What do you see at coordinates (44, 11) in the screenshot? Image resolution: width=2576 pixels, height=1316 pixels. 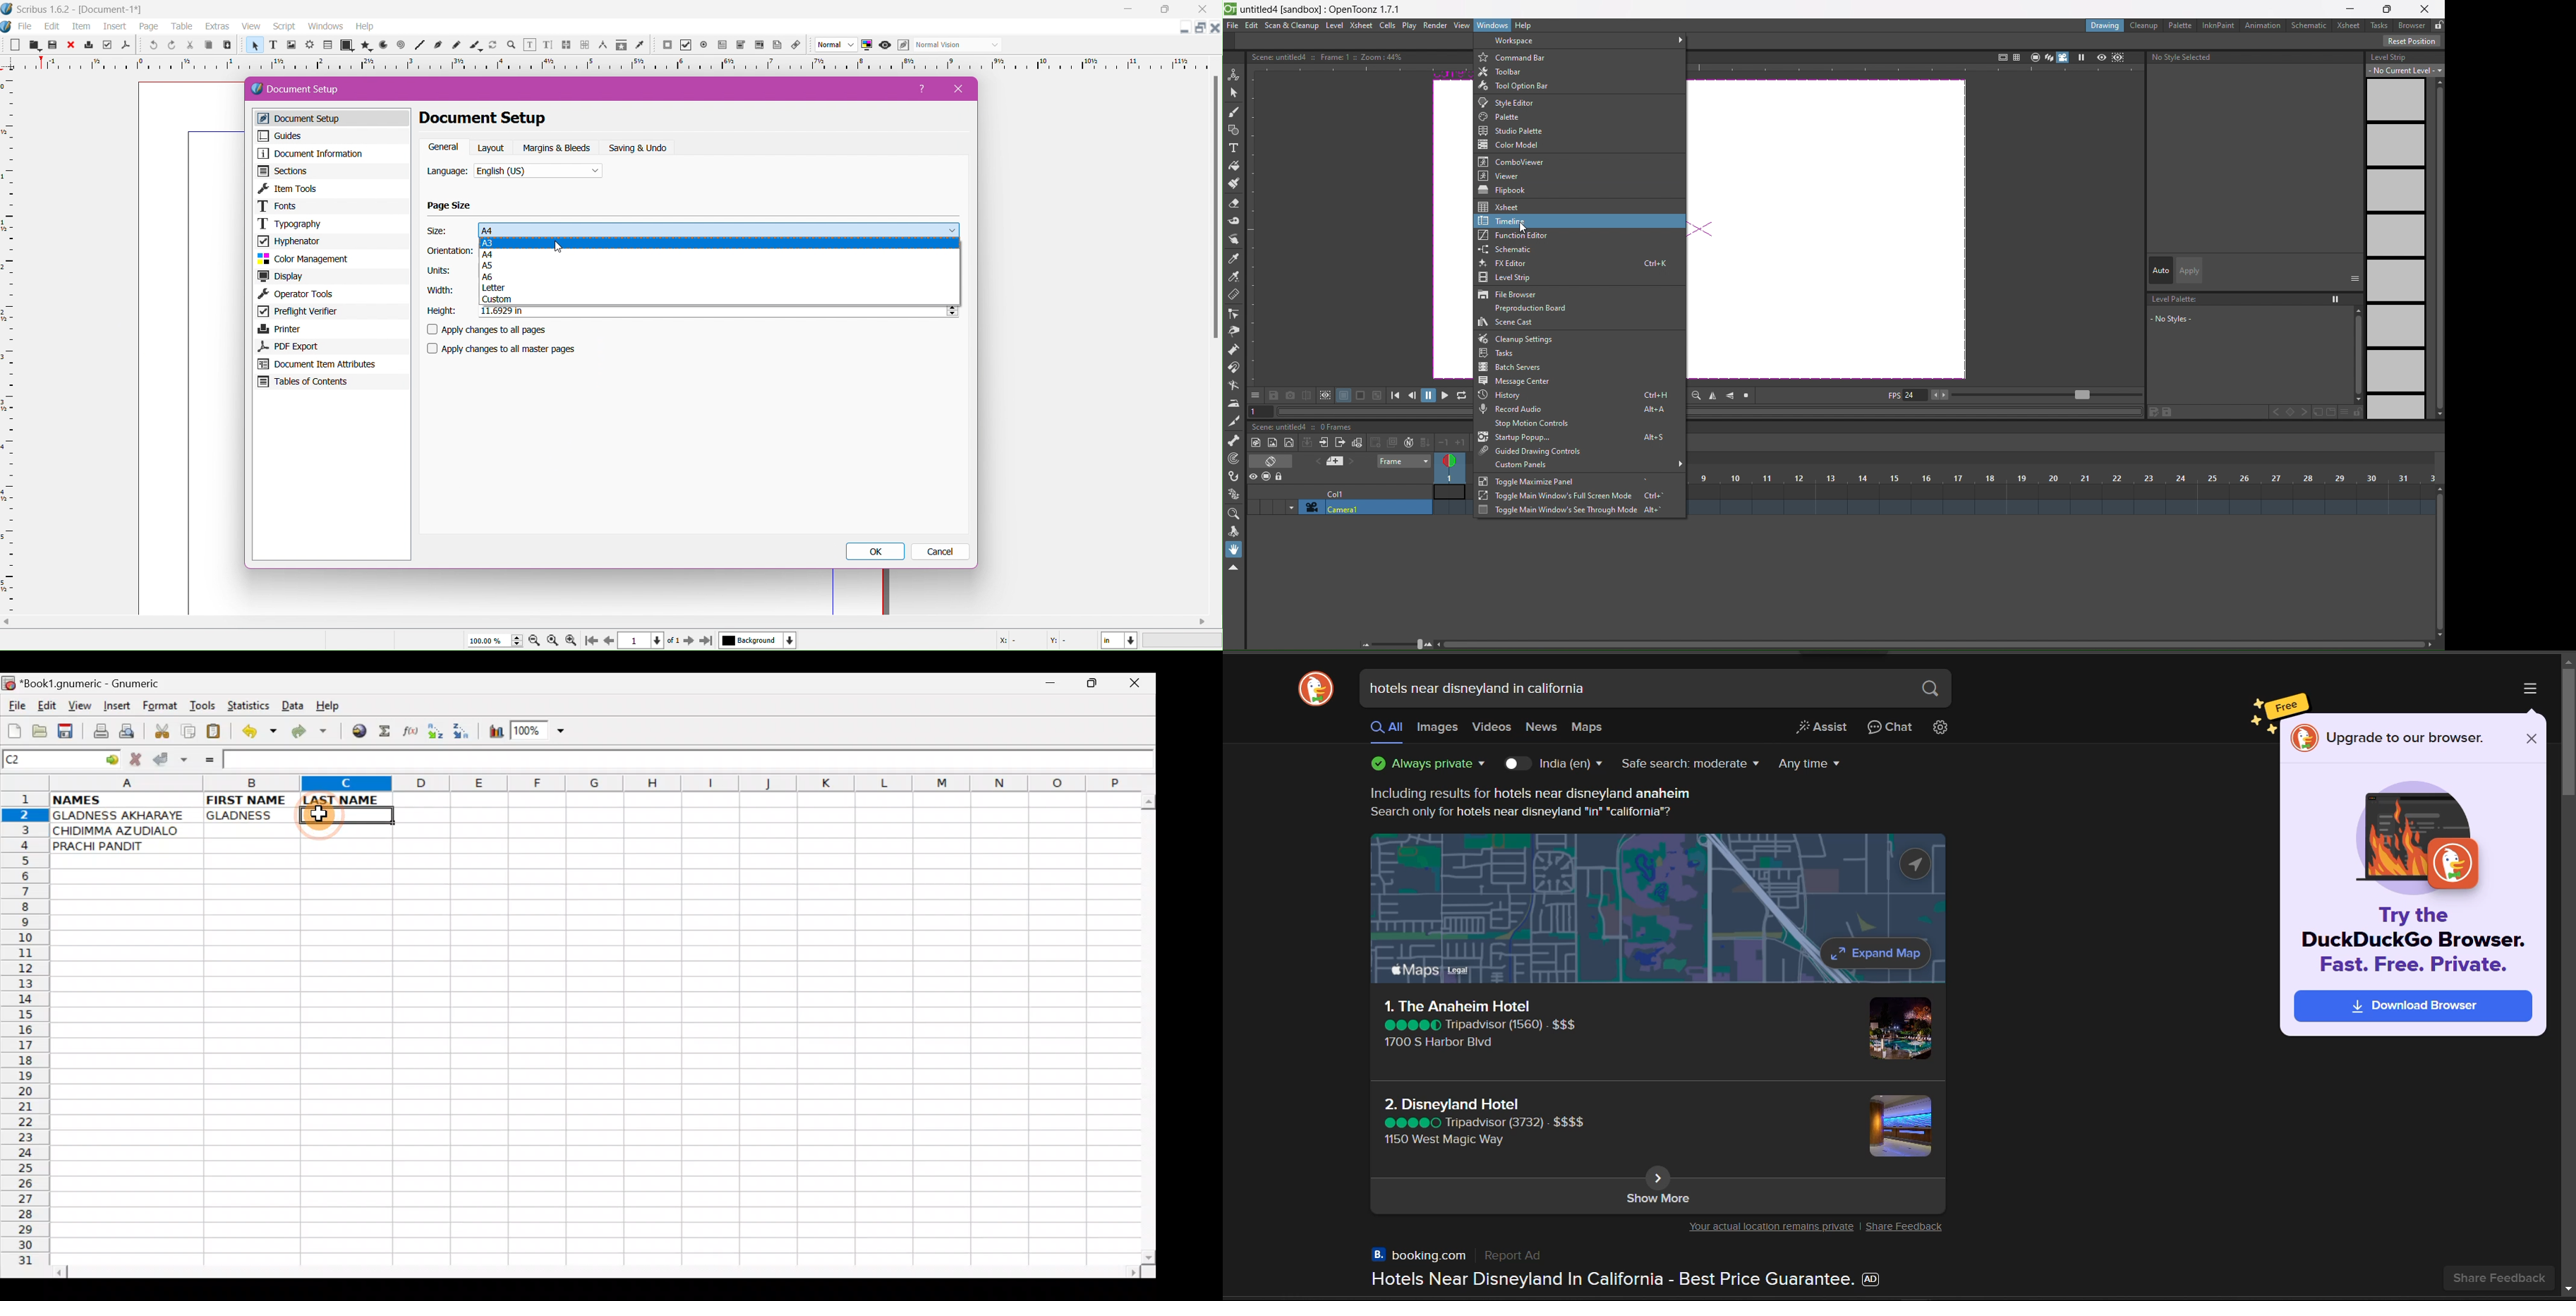 I see `app name` at bounding box center [44, 11].